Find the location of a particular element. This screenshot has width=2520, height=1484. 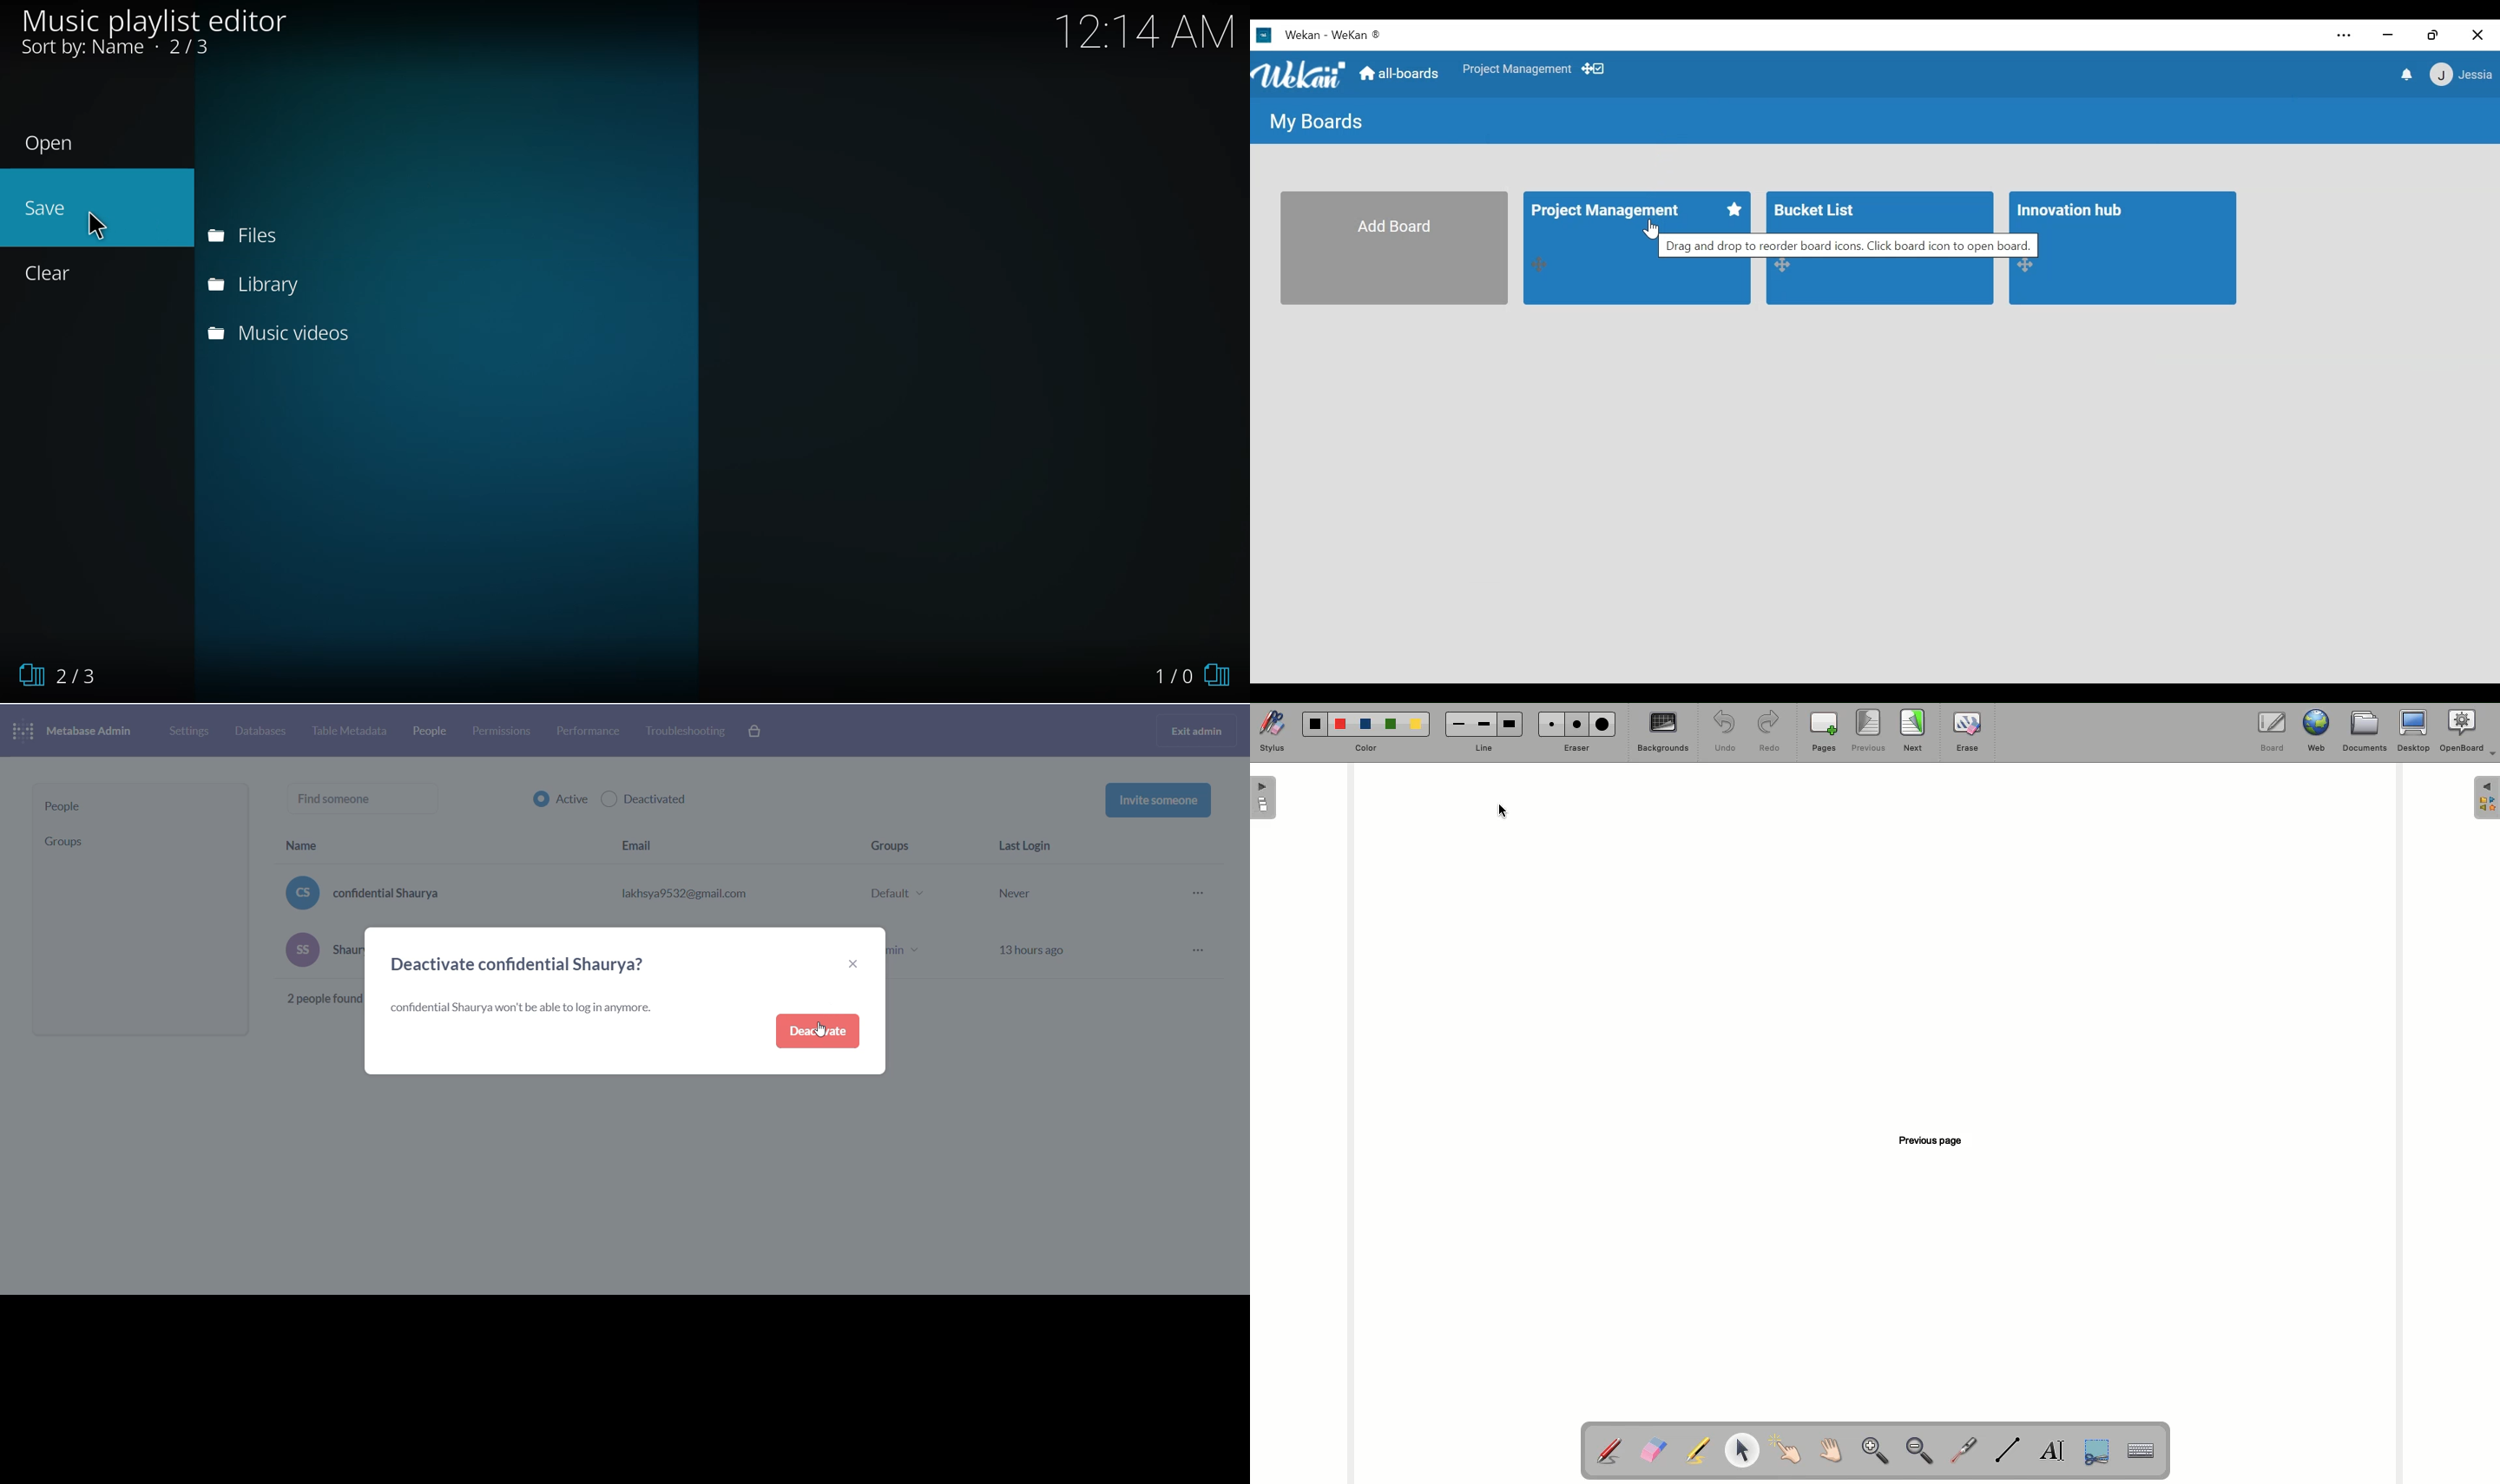

Bucket List is located at coordinates (1819, 209).